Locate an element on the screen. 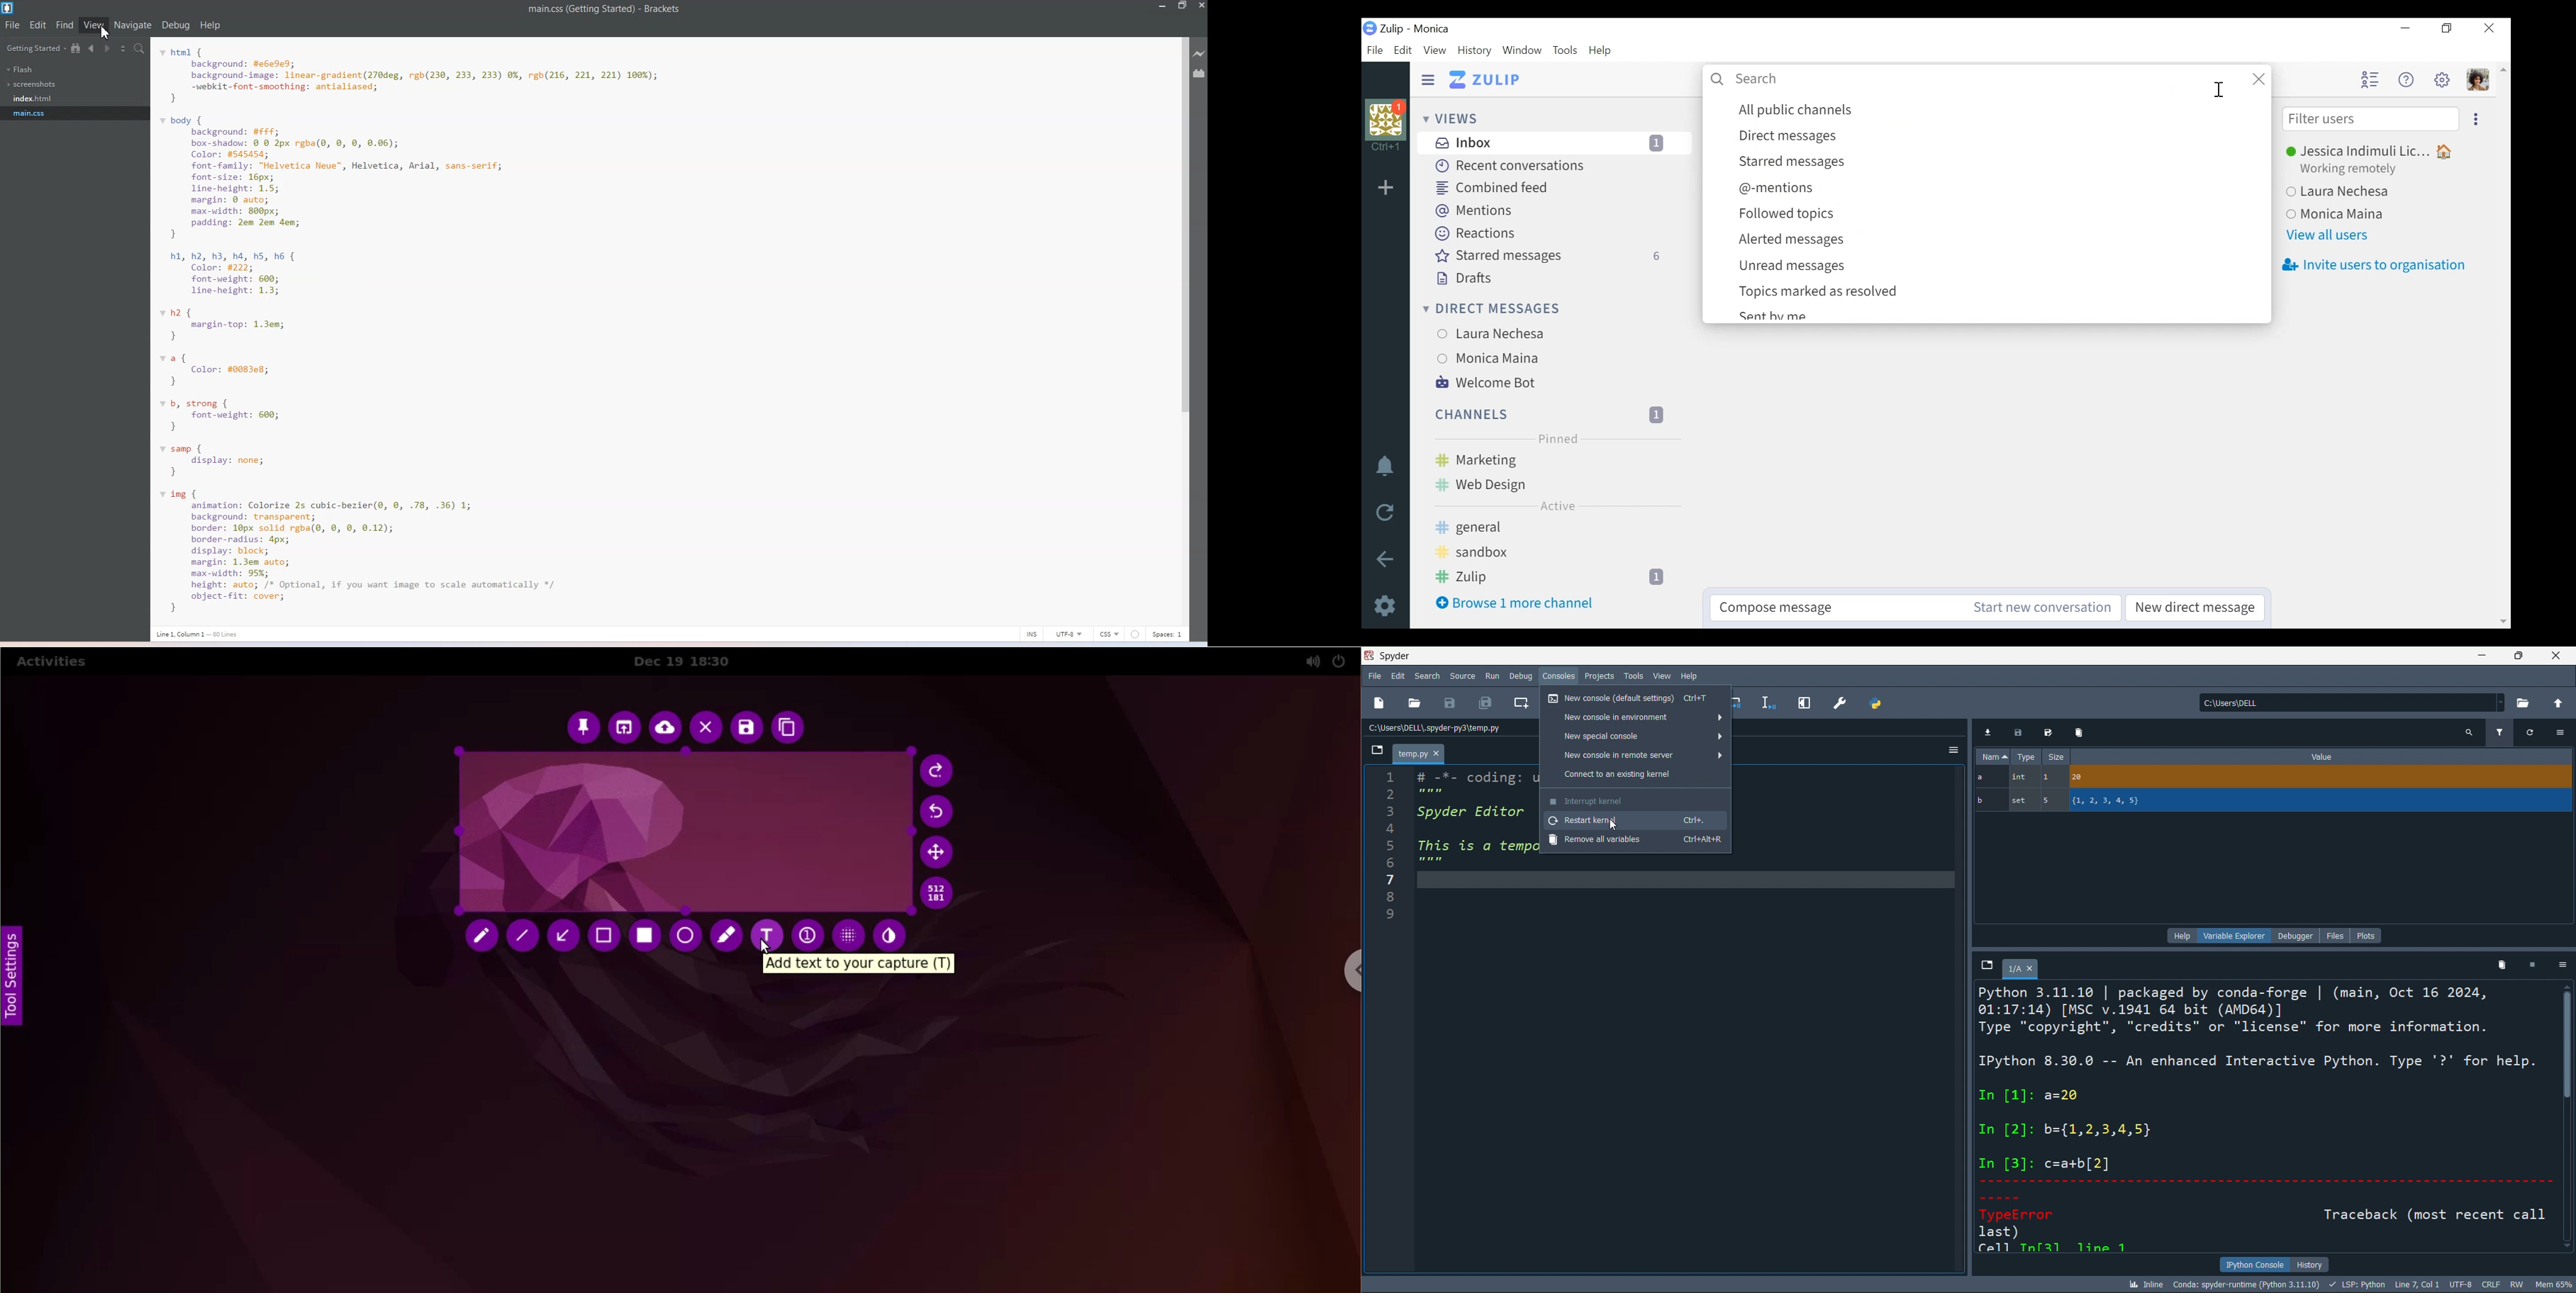 The image size is (2576, 1316). cursor is located at coordinates (768, 948).